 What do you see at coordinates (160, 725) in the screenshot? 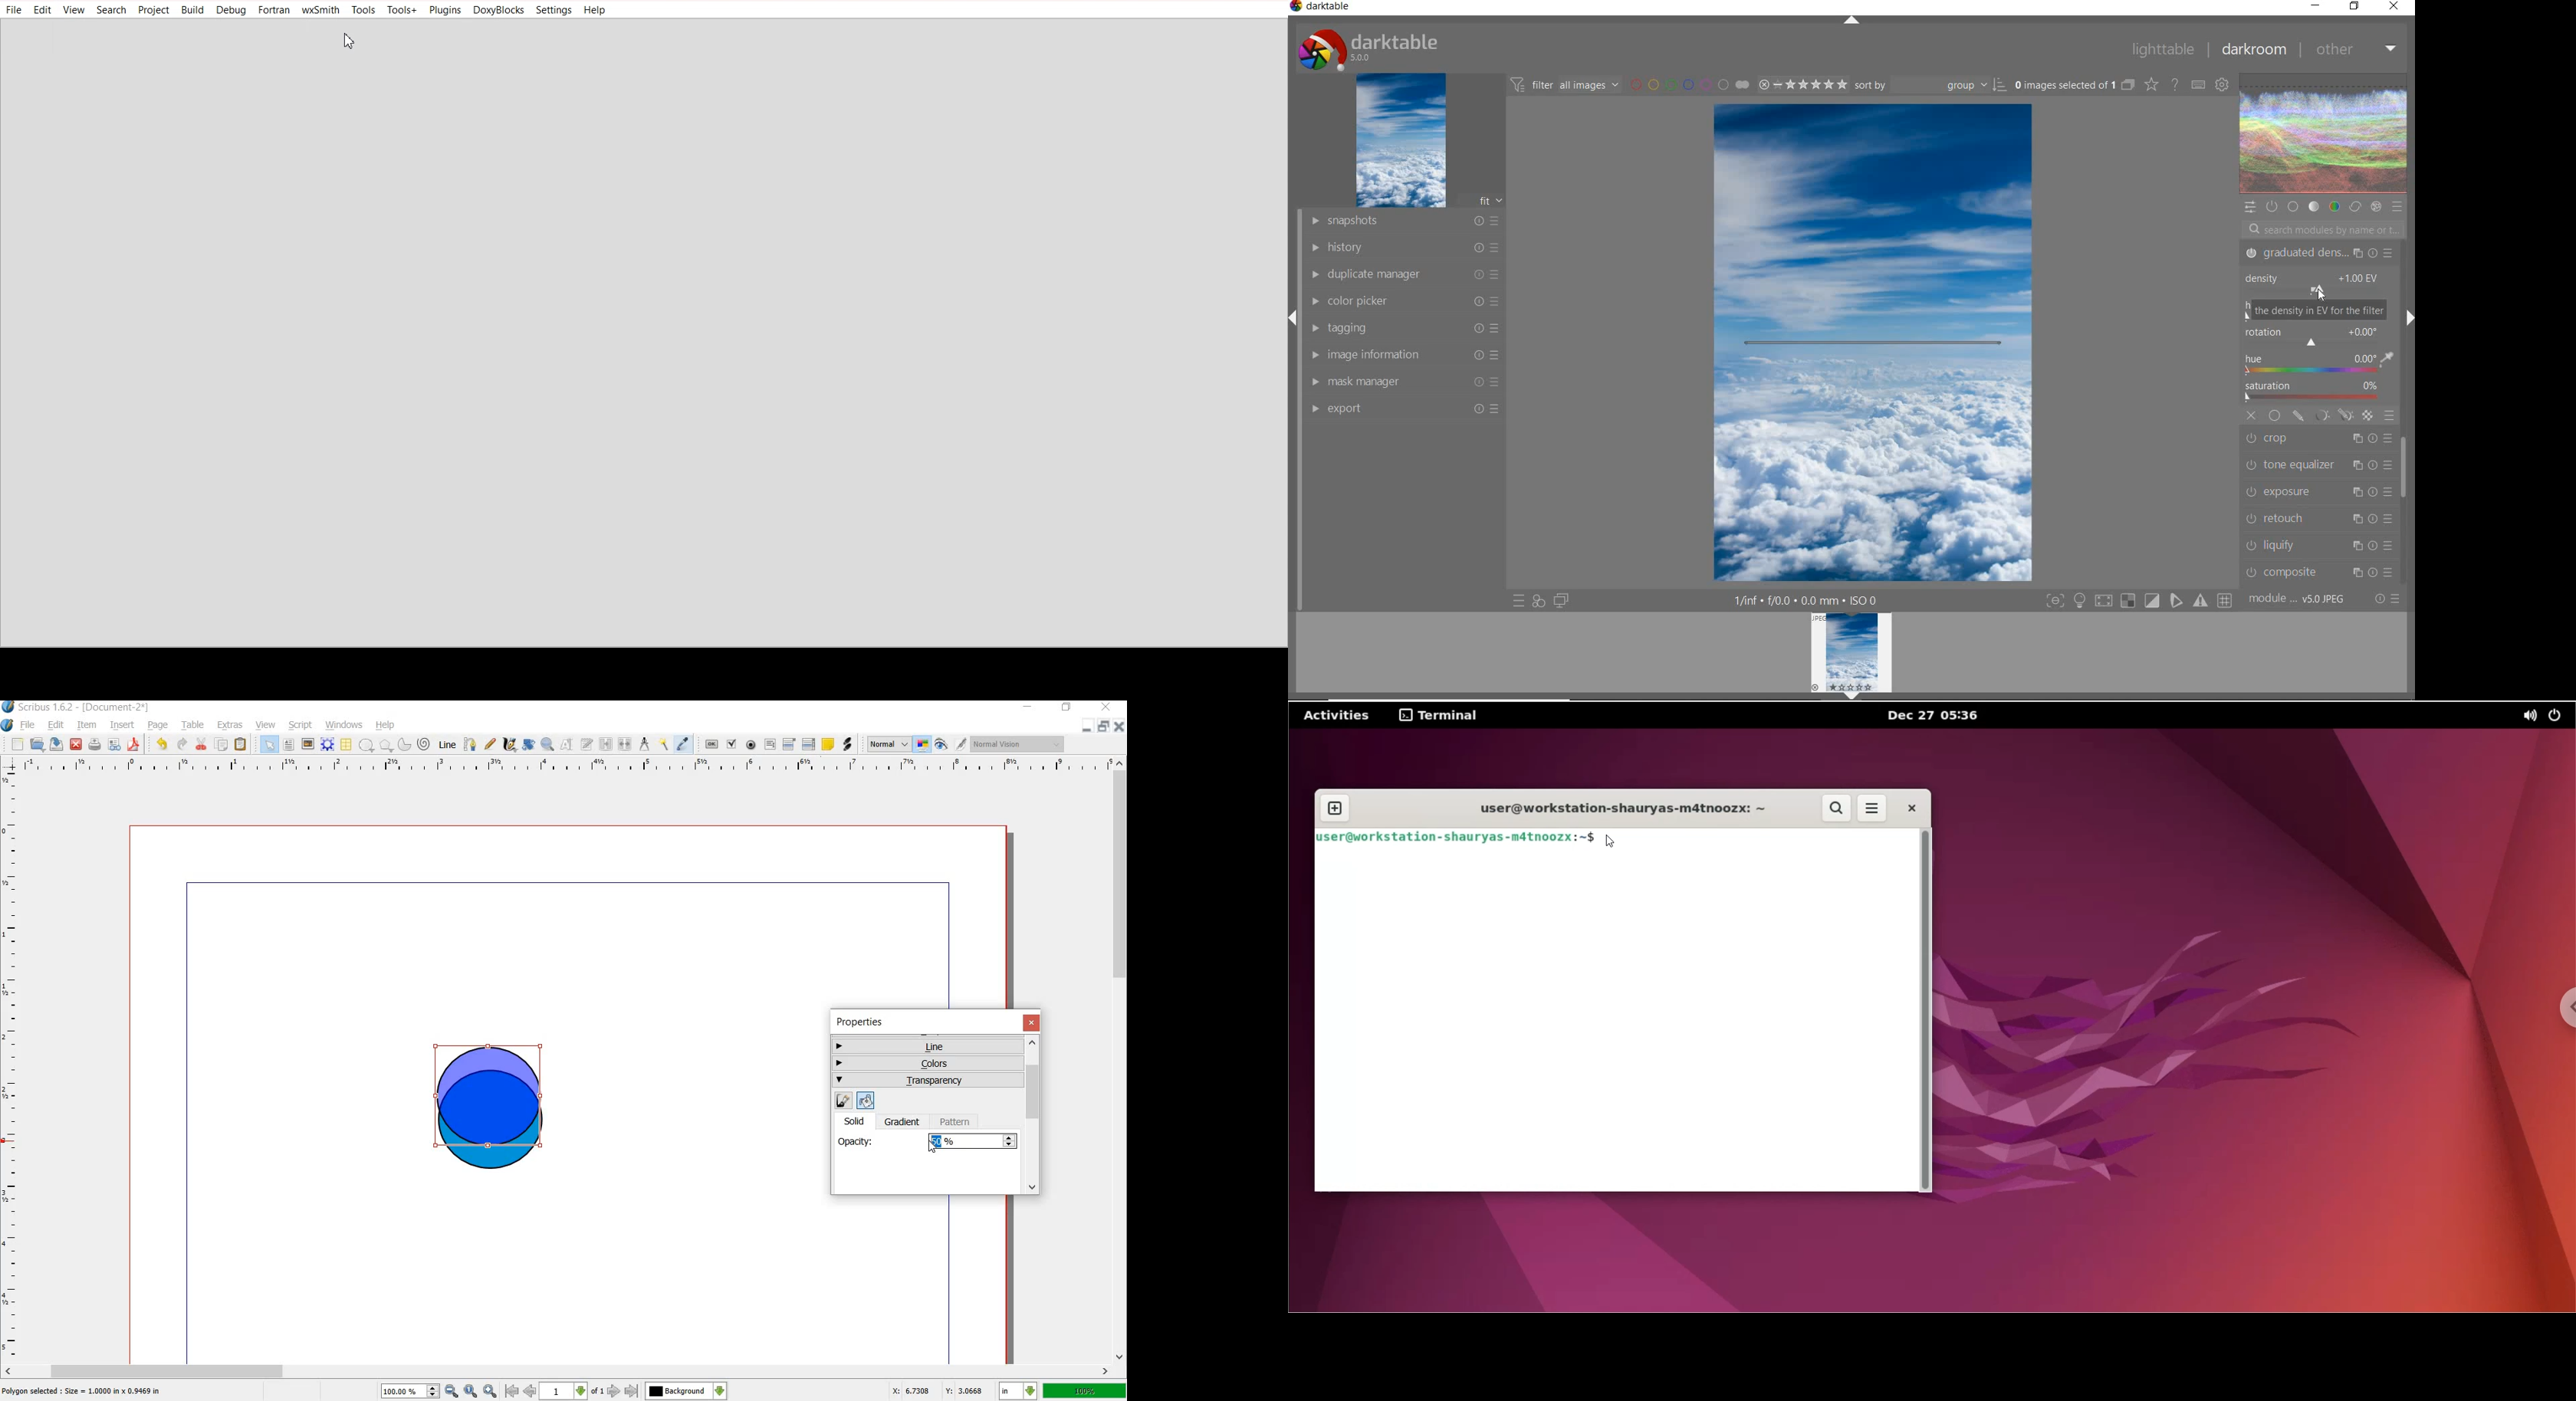
I see `page` at bounding box center [160, 725].